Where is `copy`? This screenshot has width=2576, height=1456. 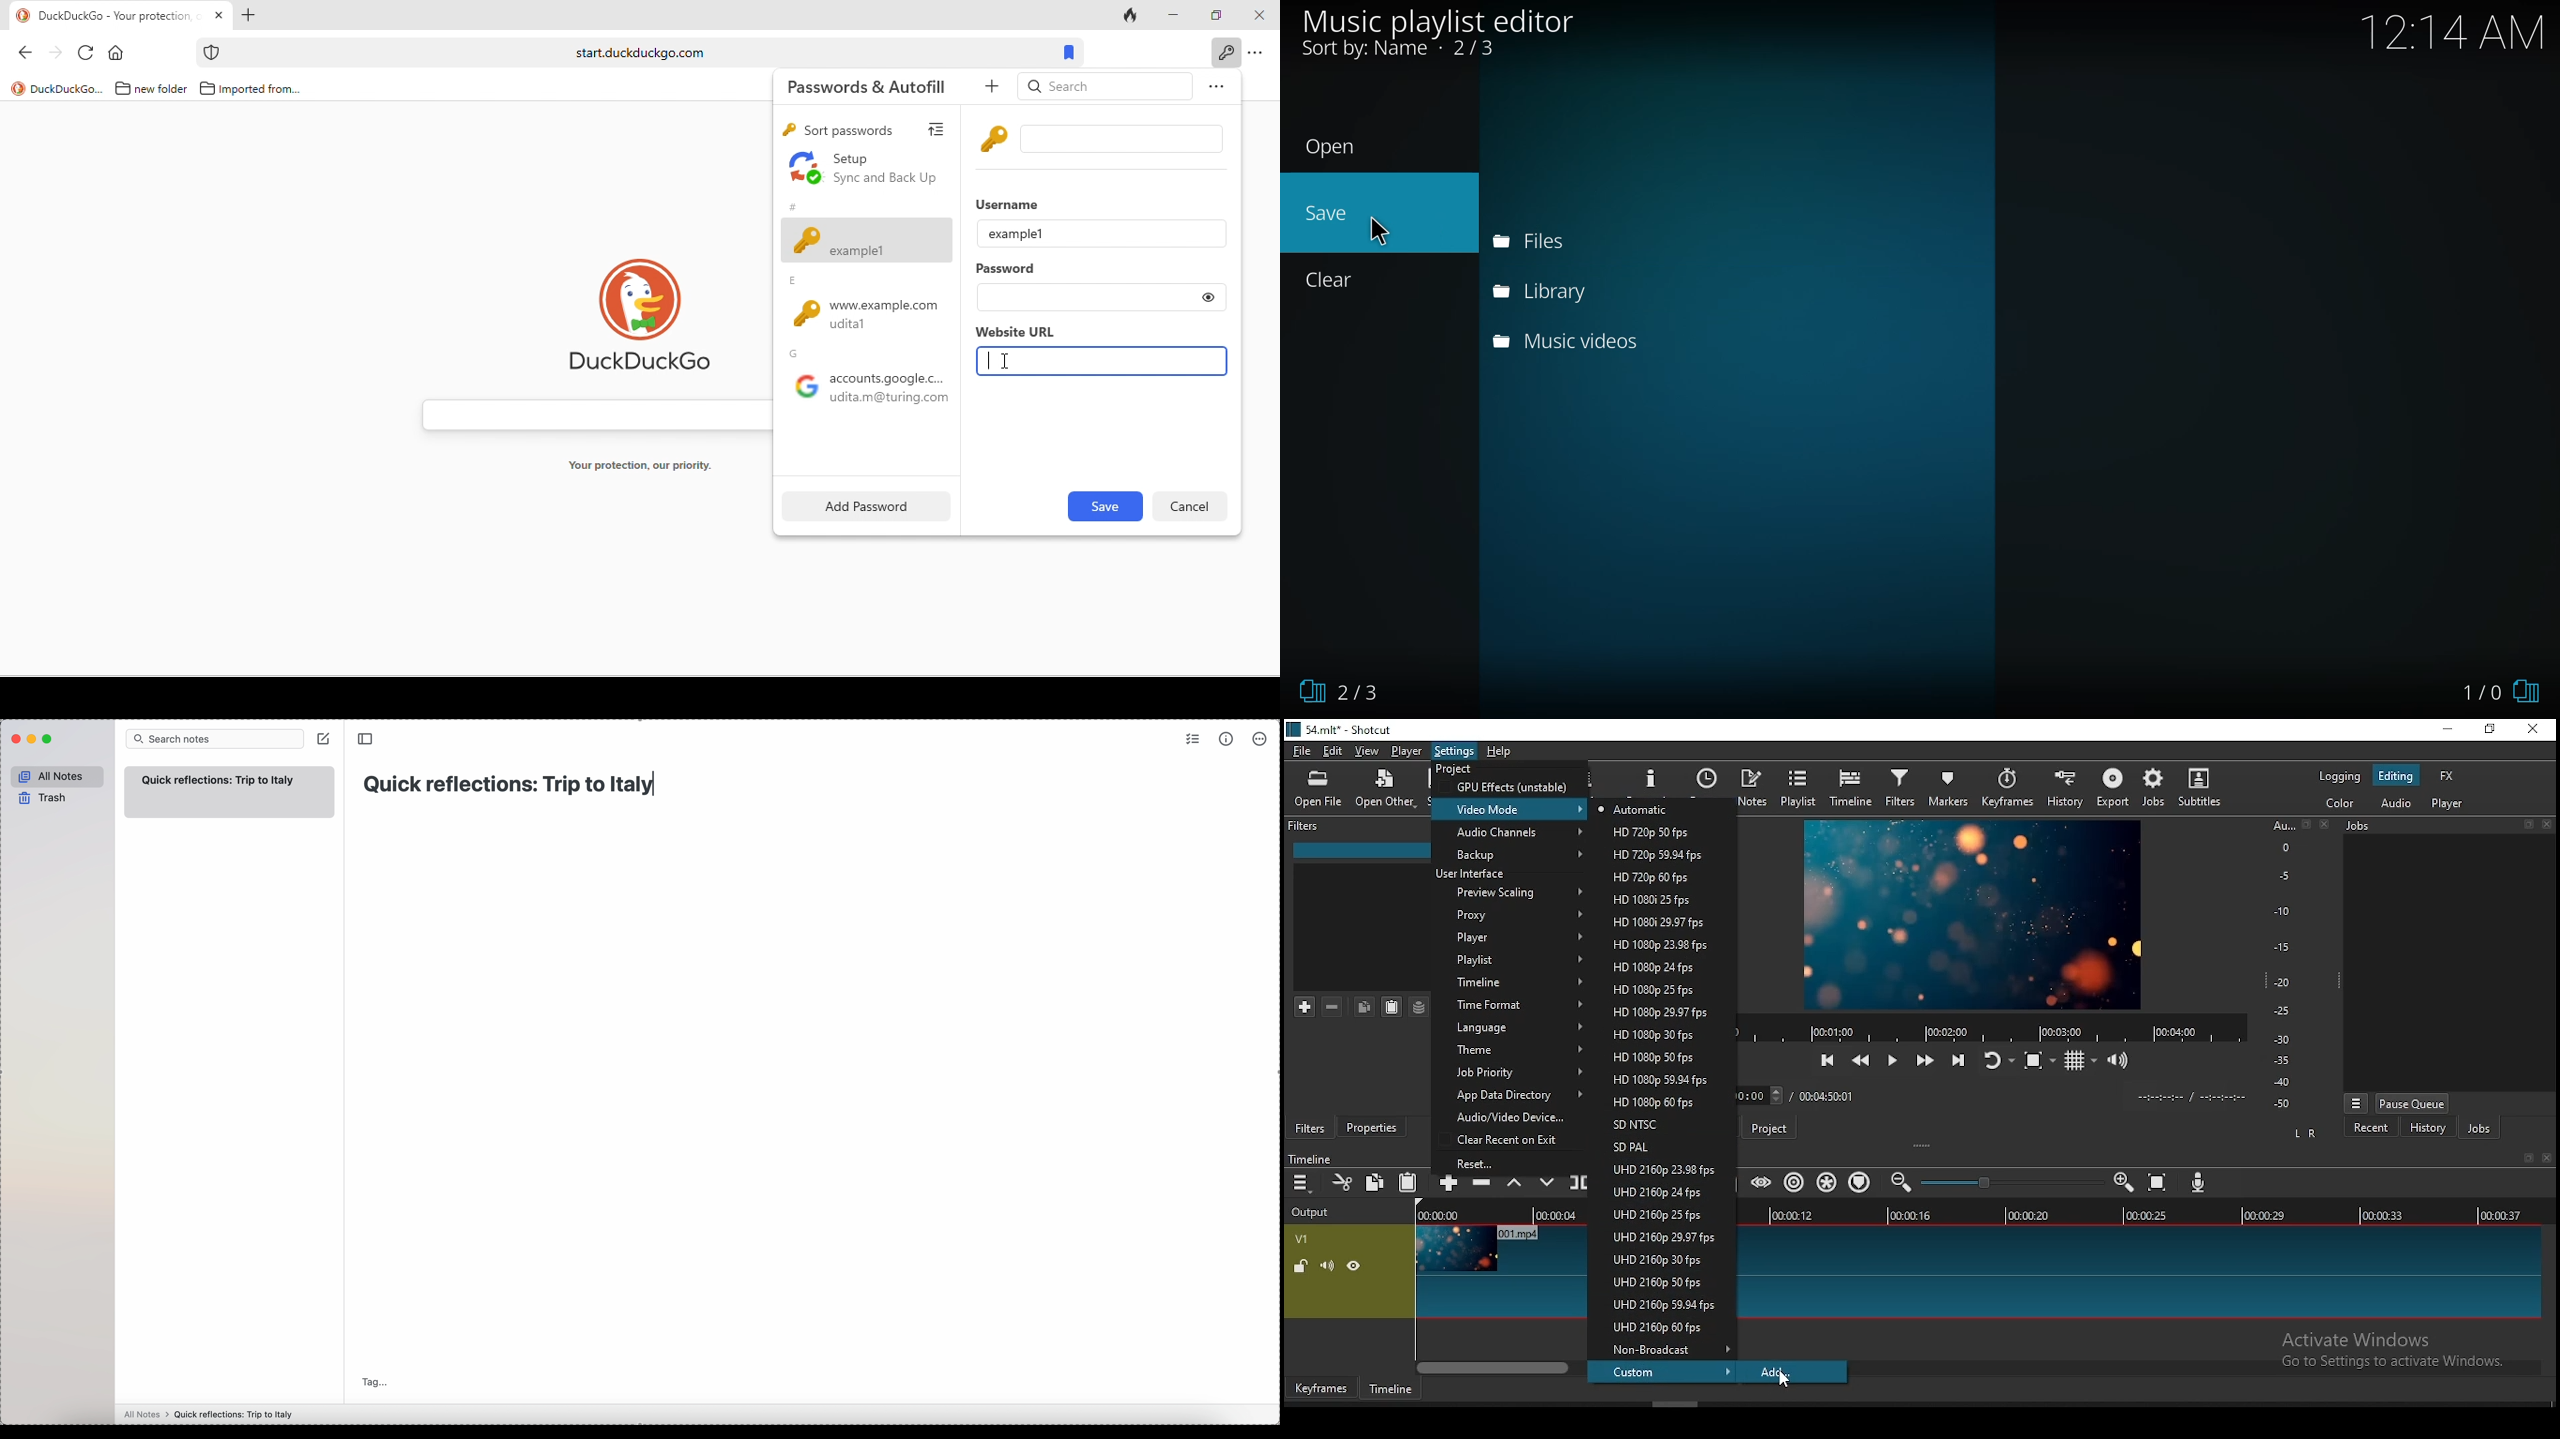
copy is located at coordinates (1364, 1006).